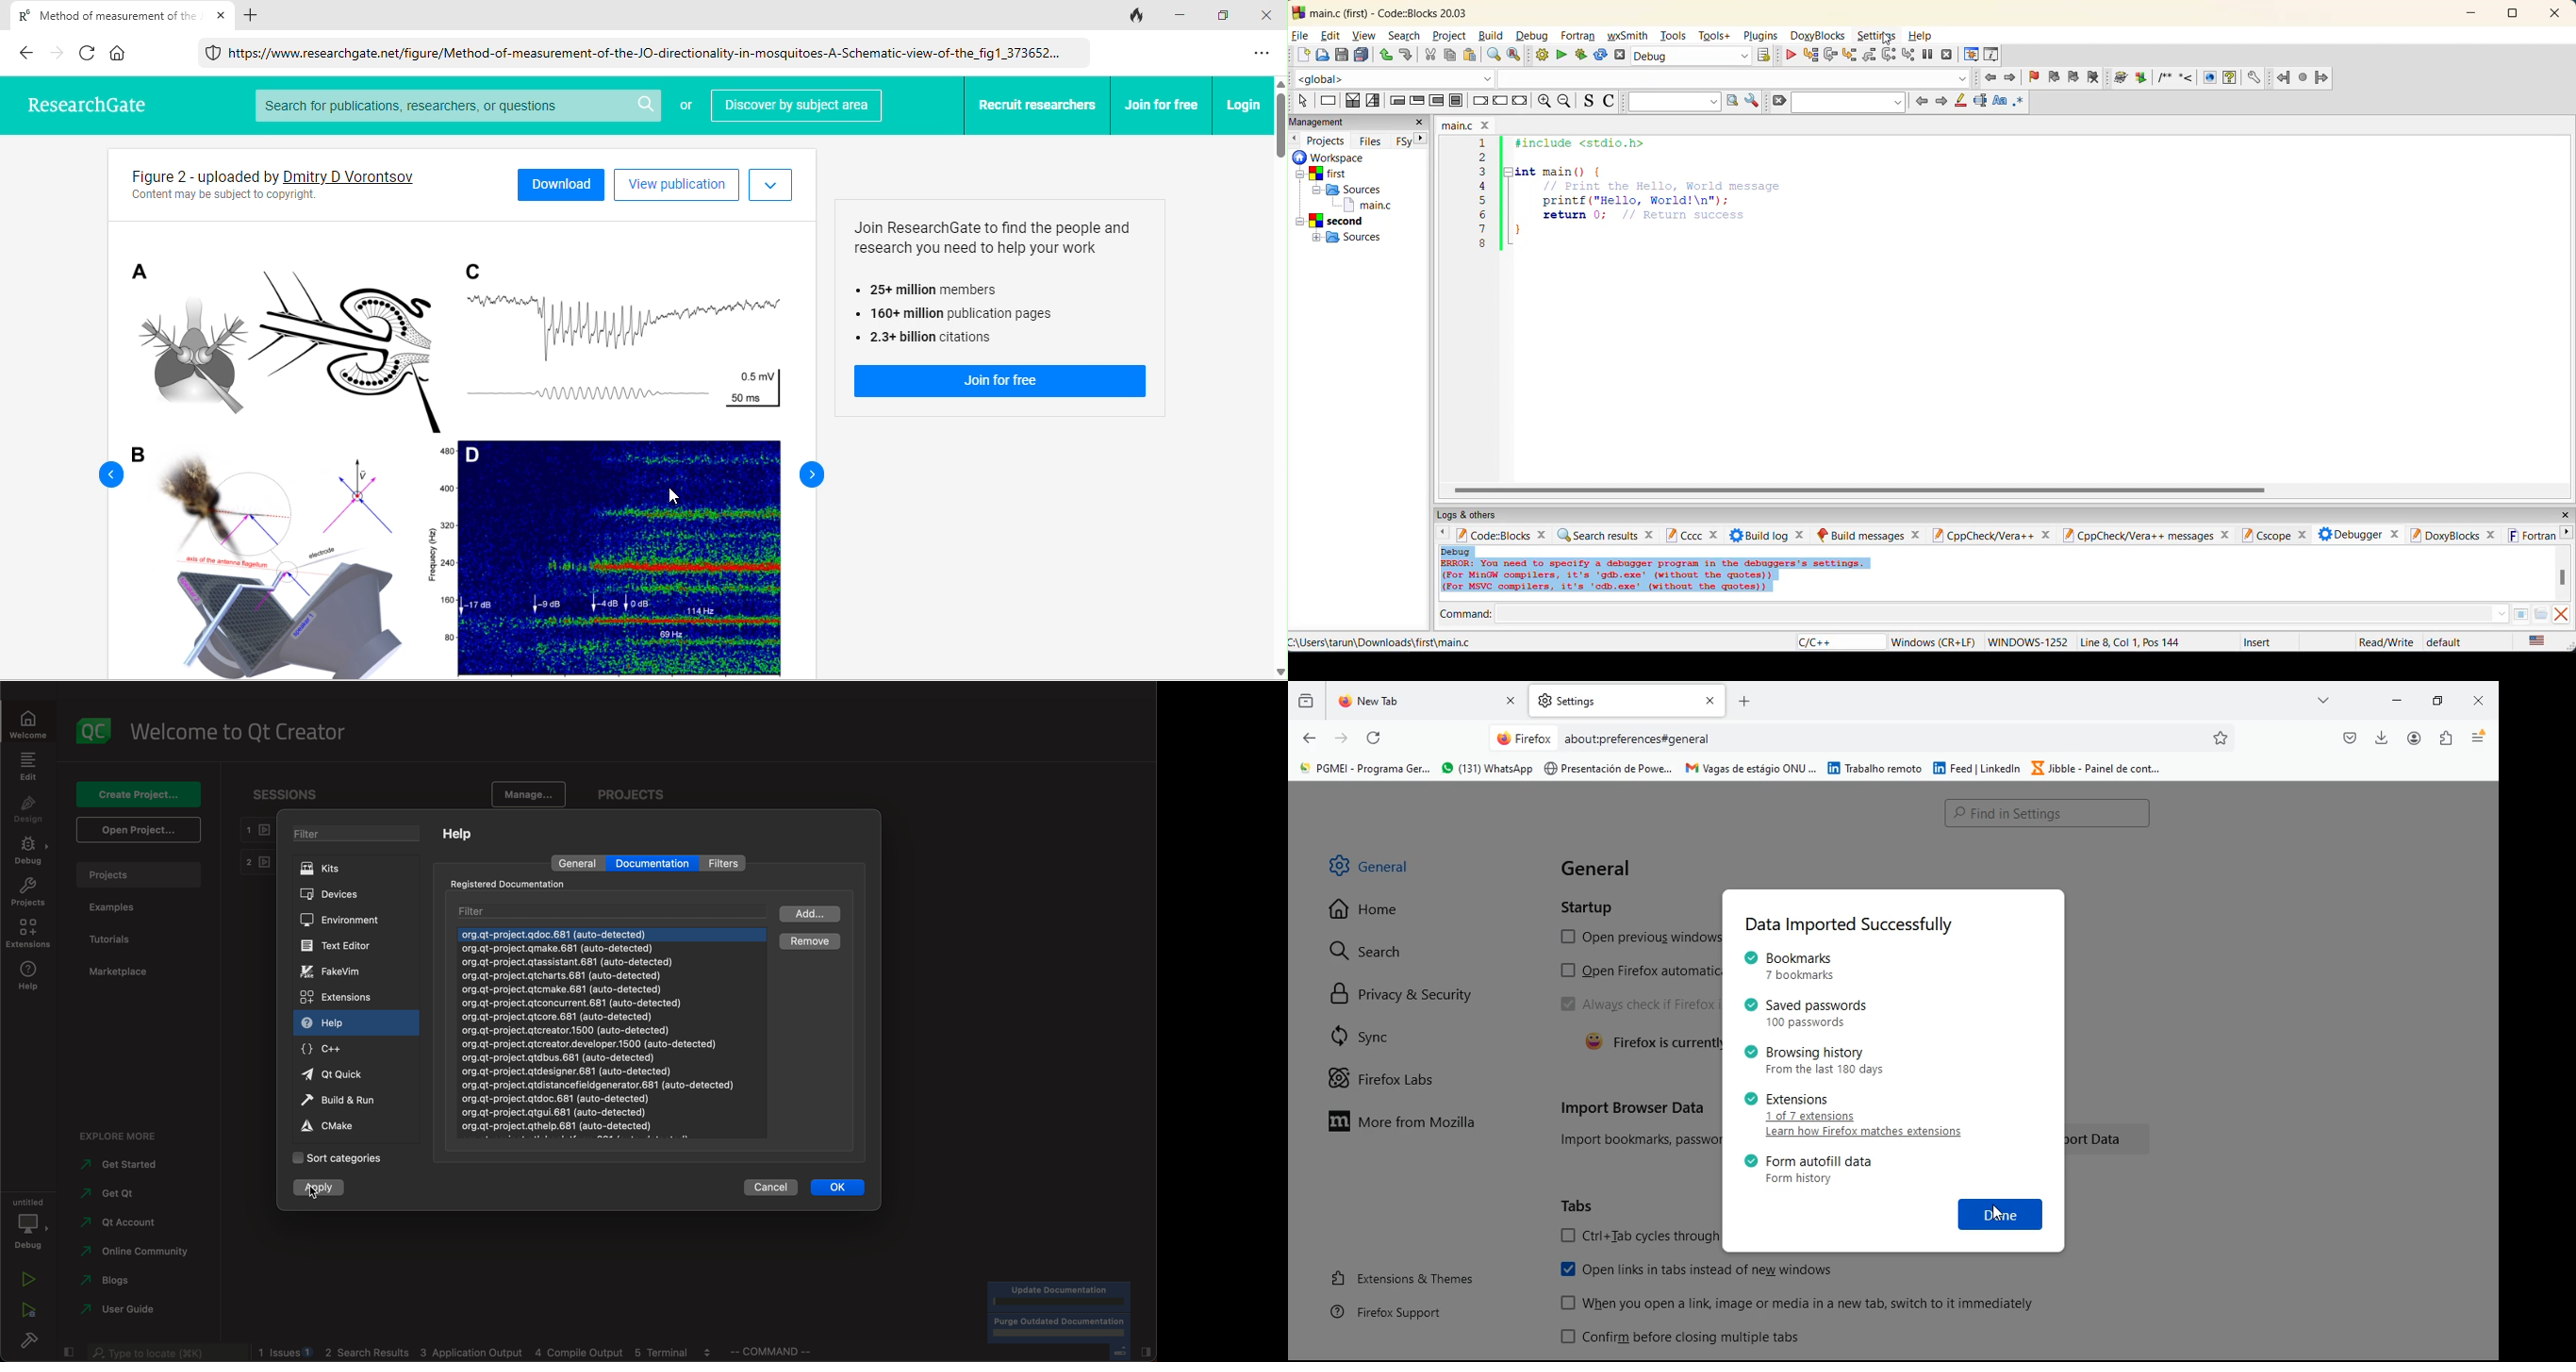 The image size is (2576, 1372). What do you see at coordinates (2559, 11) in the screenshot?
I see `close` at bounding box center [2559, 11].